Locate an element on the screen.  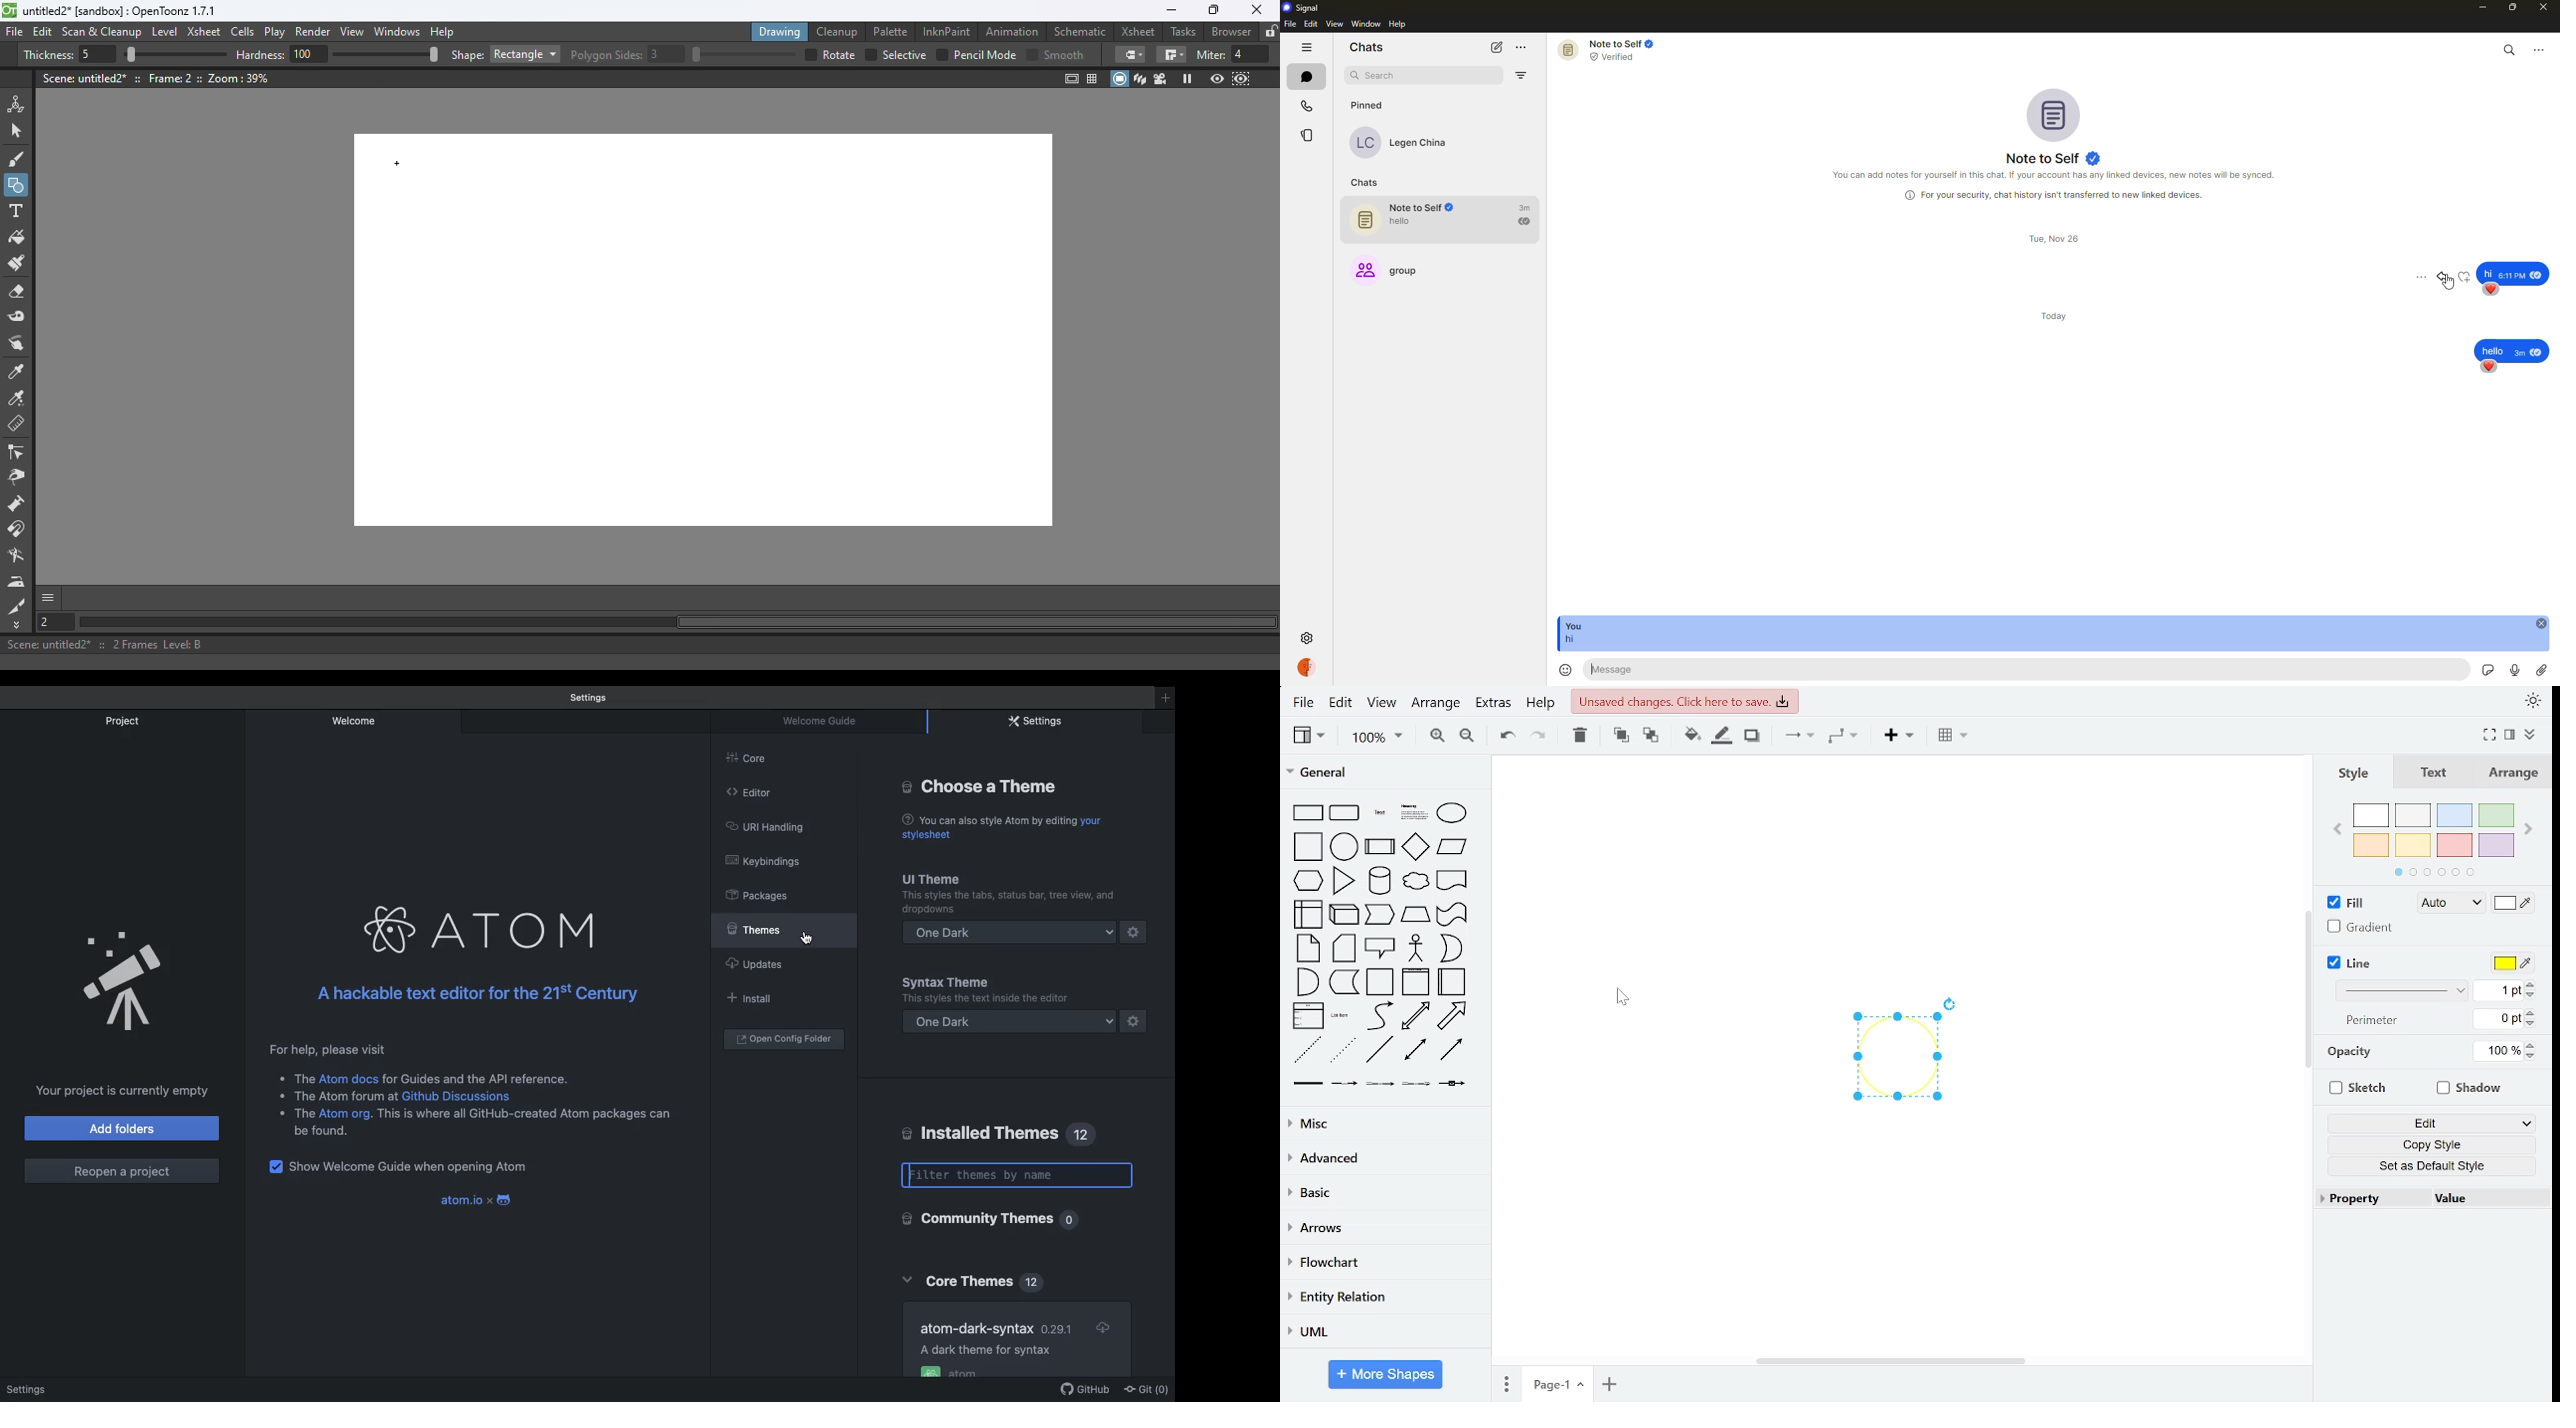
Edit is located at coordinates (45, 32).